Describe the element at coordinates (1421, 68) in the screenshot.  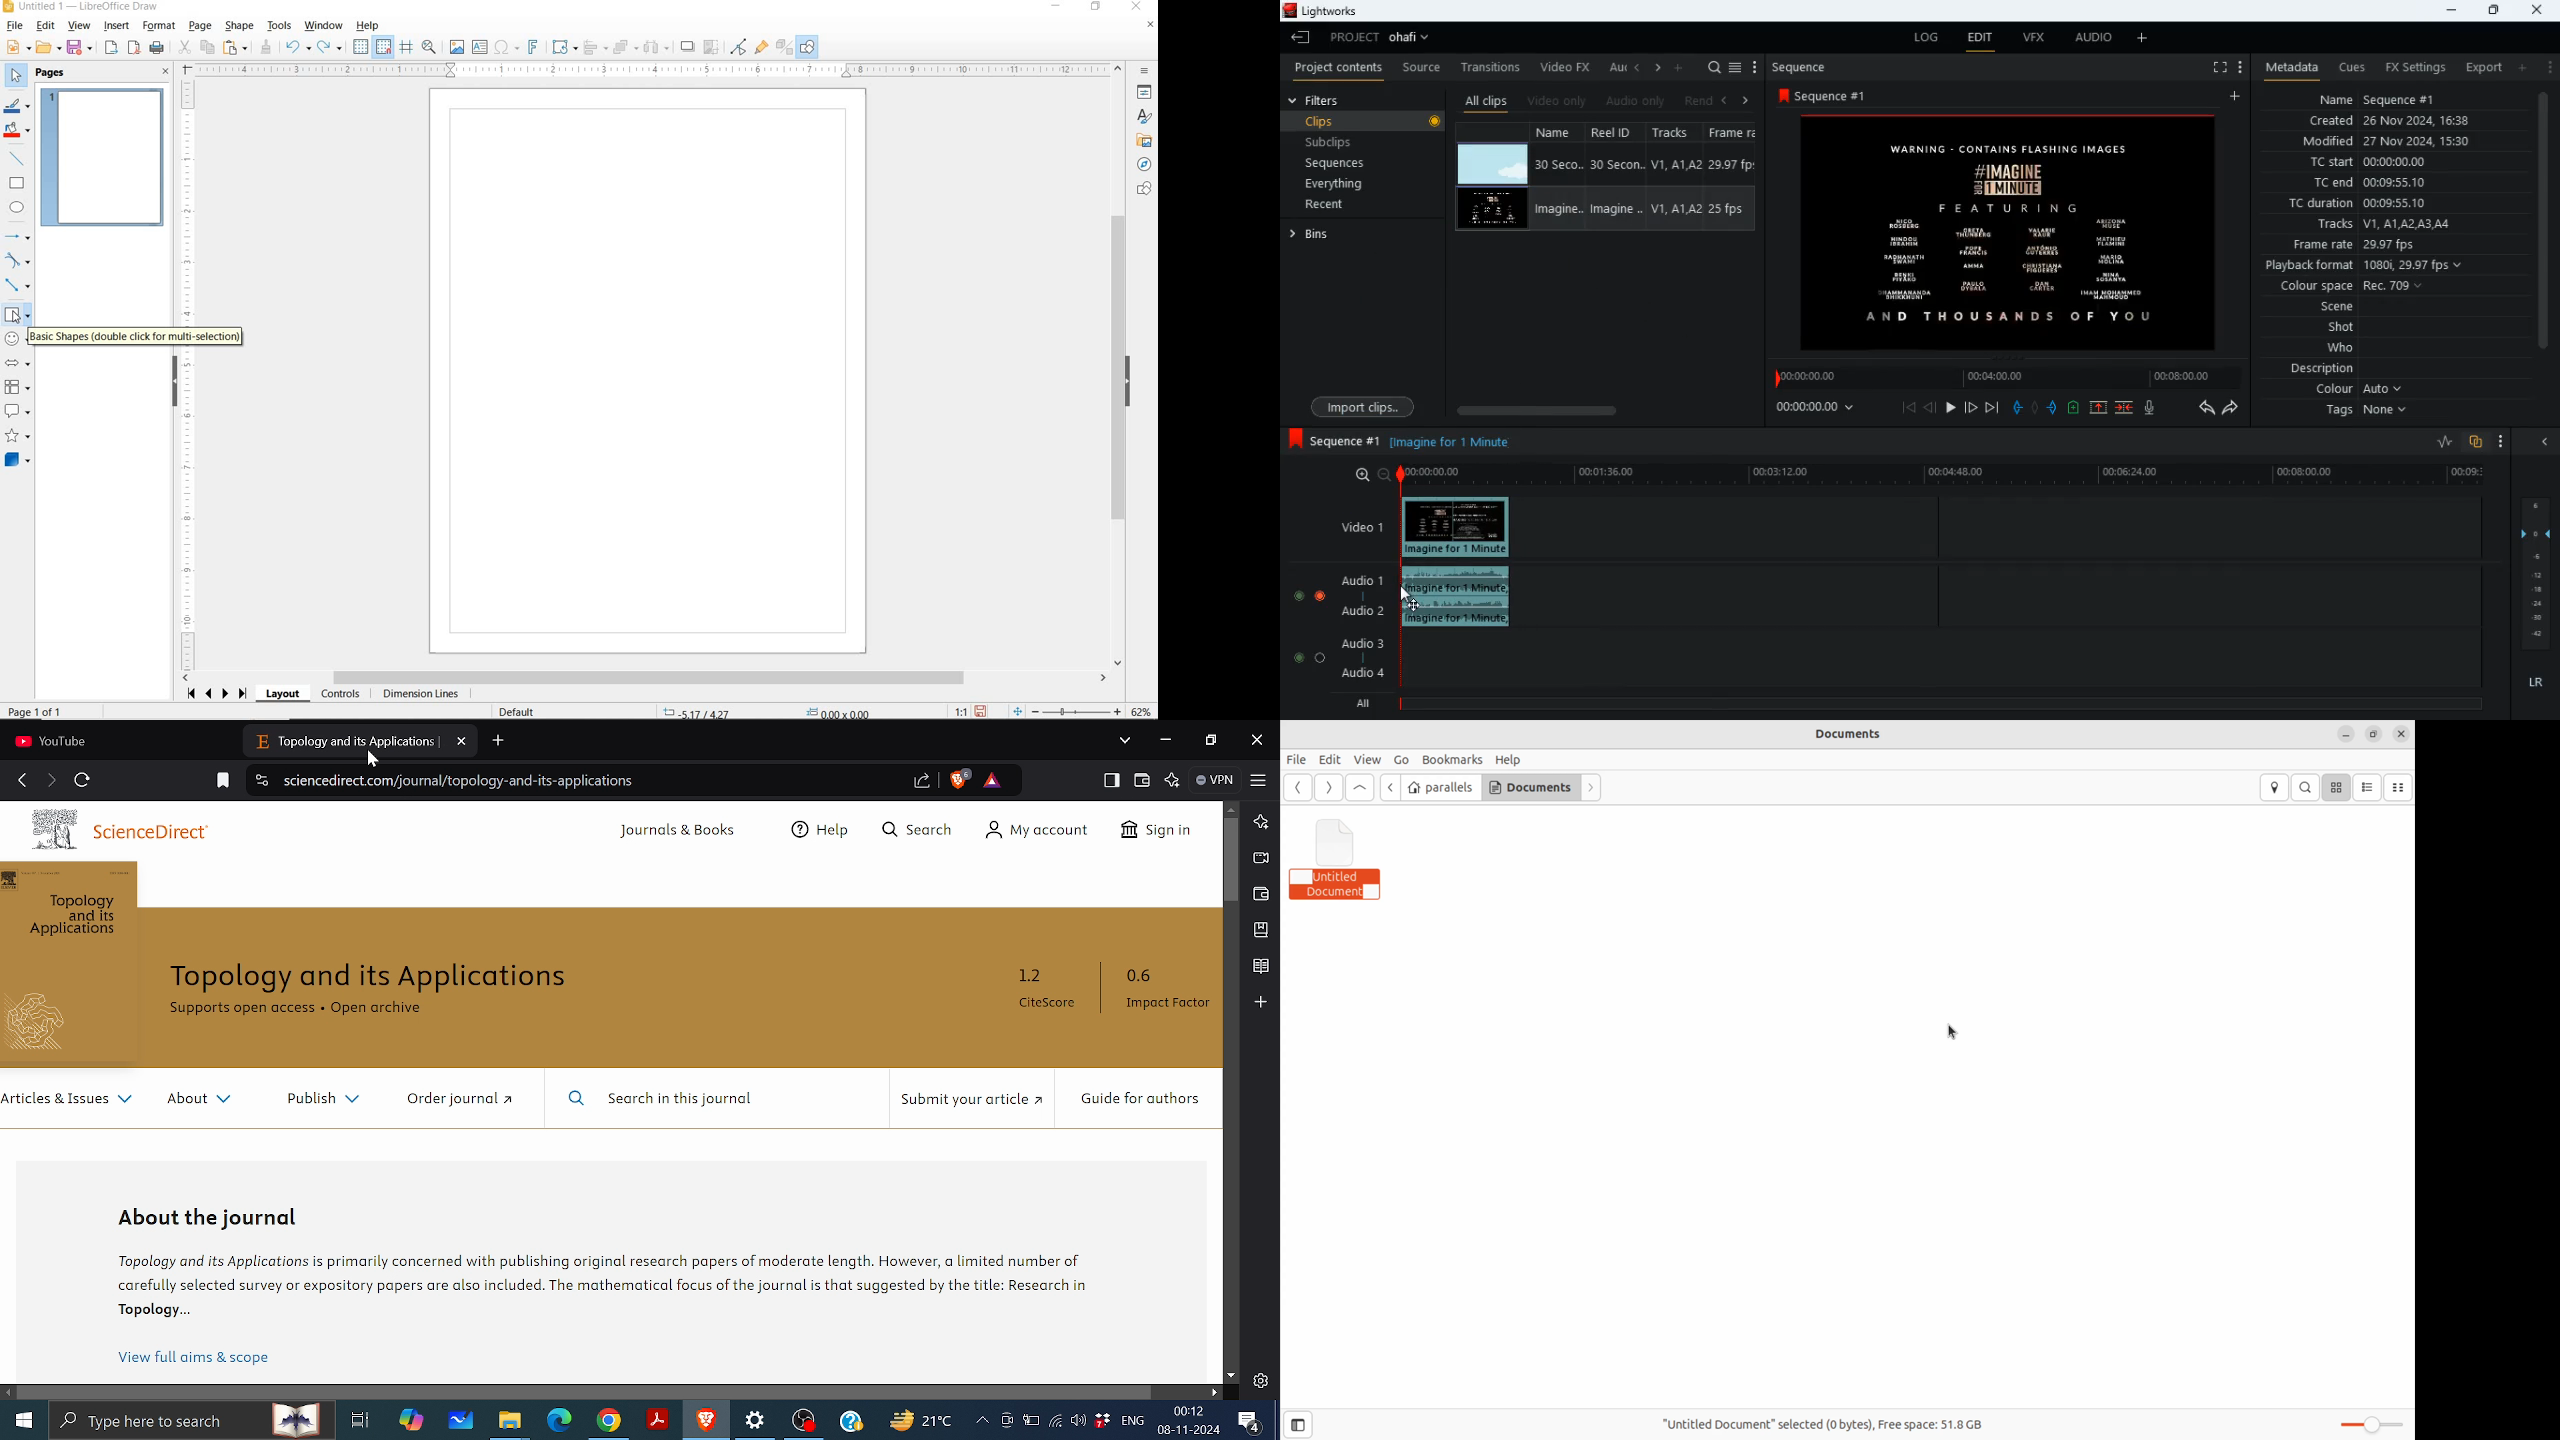
I see `source` at that location.